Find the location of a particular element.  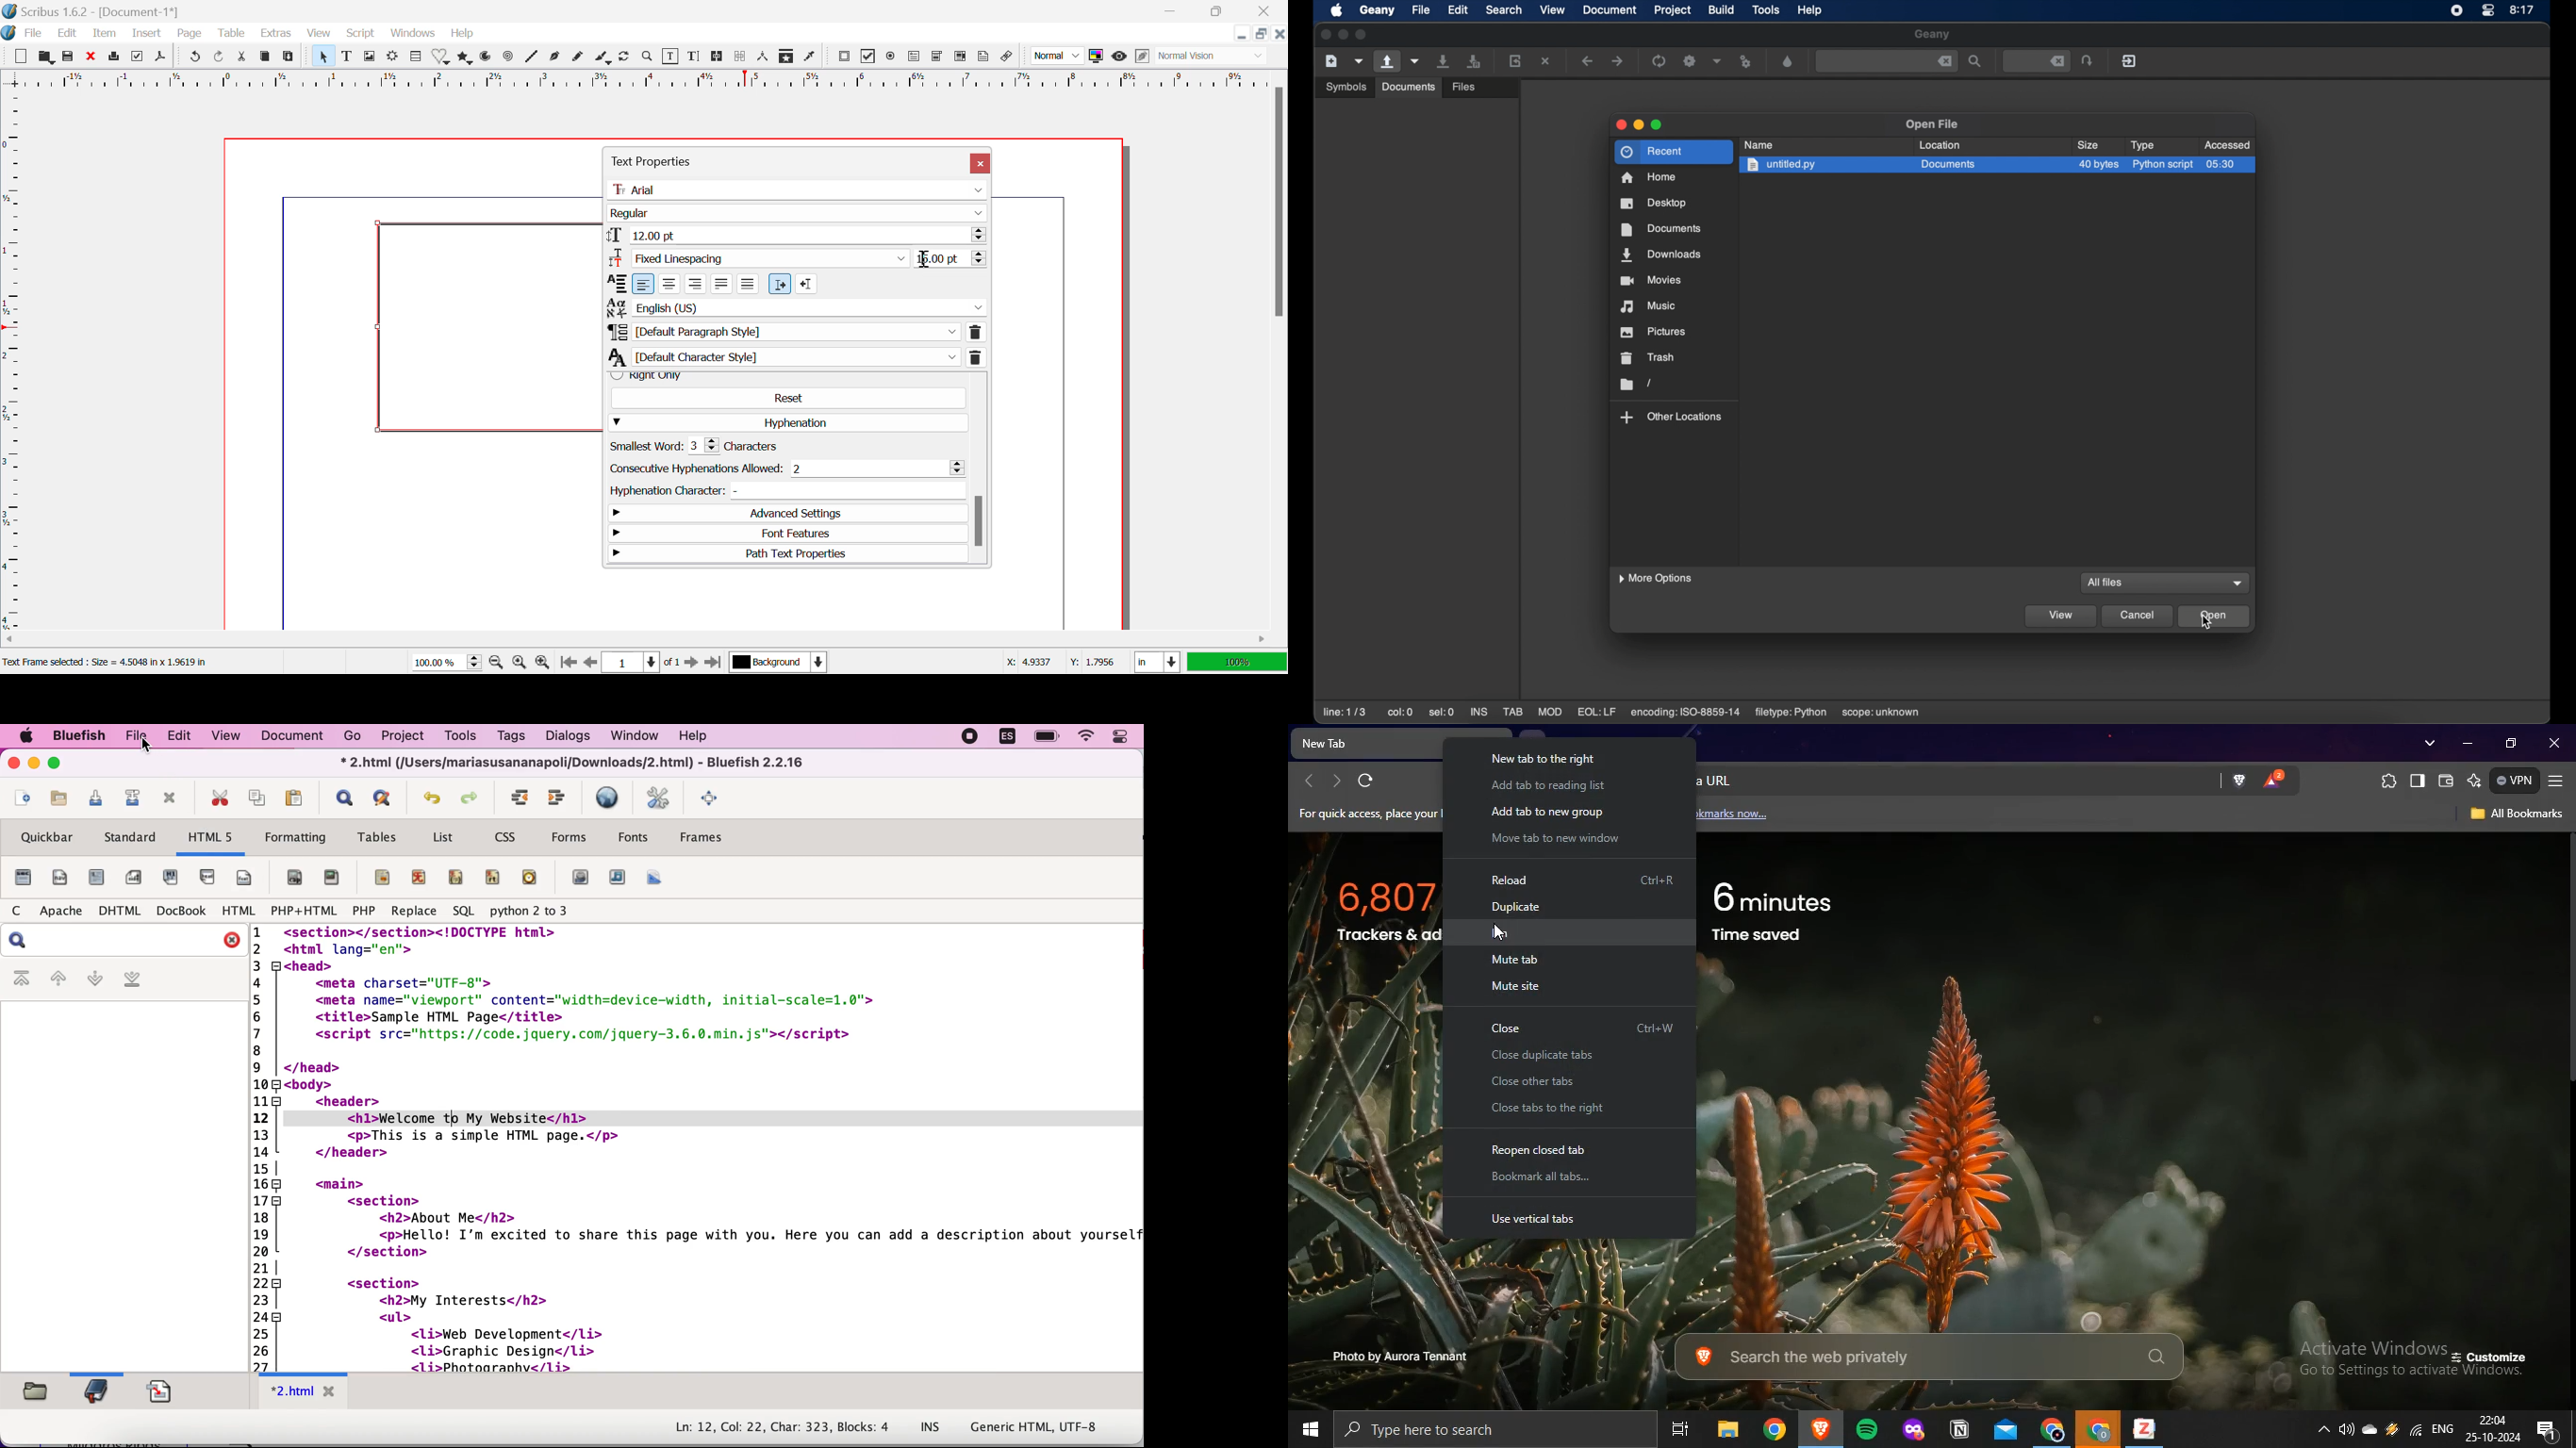

PDF checkbox is located at coordinates (869, 56).